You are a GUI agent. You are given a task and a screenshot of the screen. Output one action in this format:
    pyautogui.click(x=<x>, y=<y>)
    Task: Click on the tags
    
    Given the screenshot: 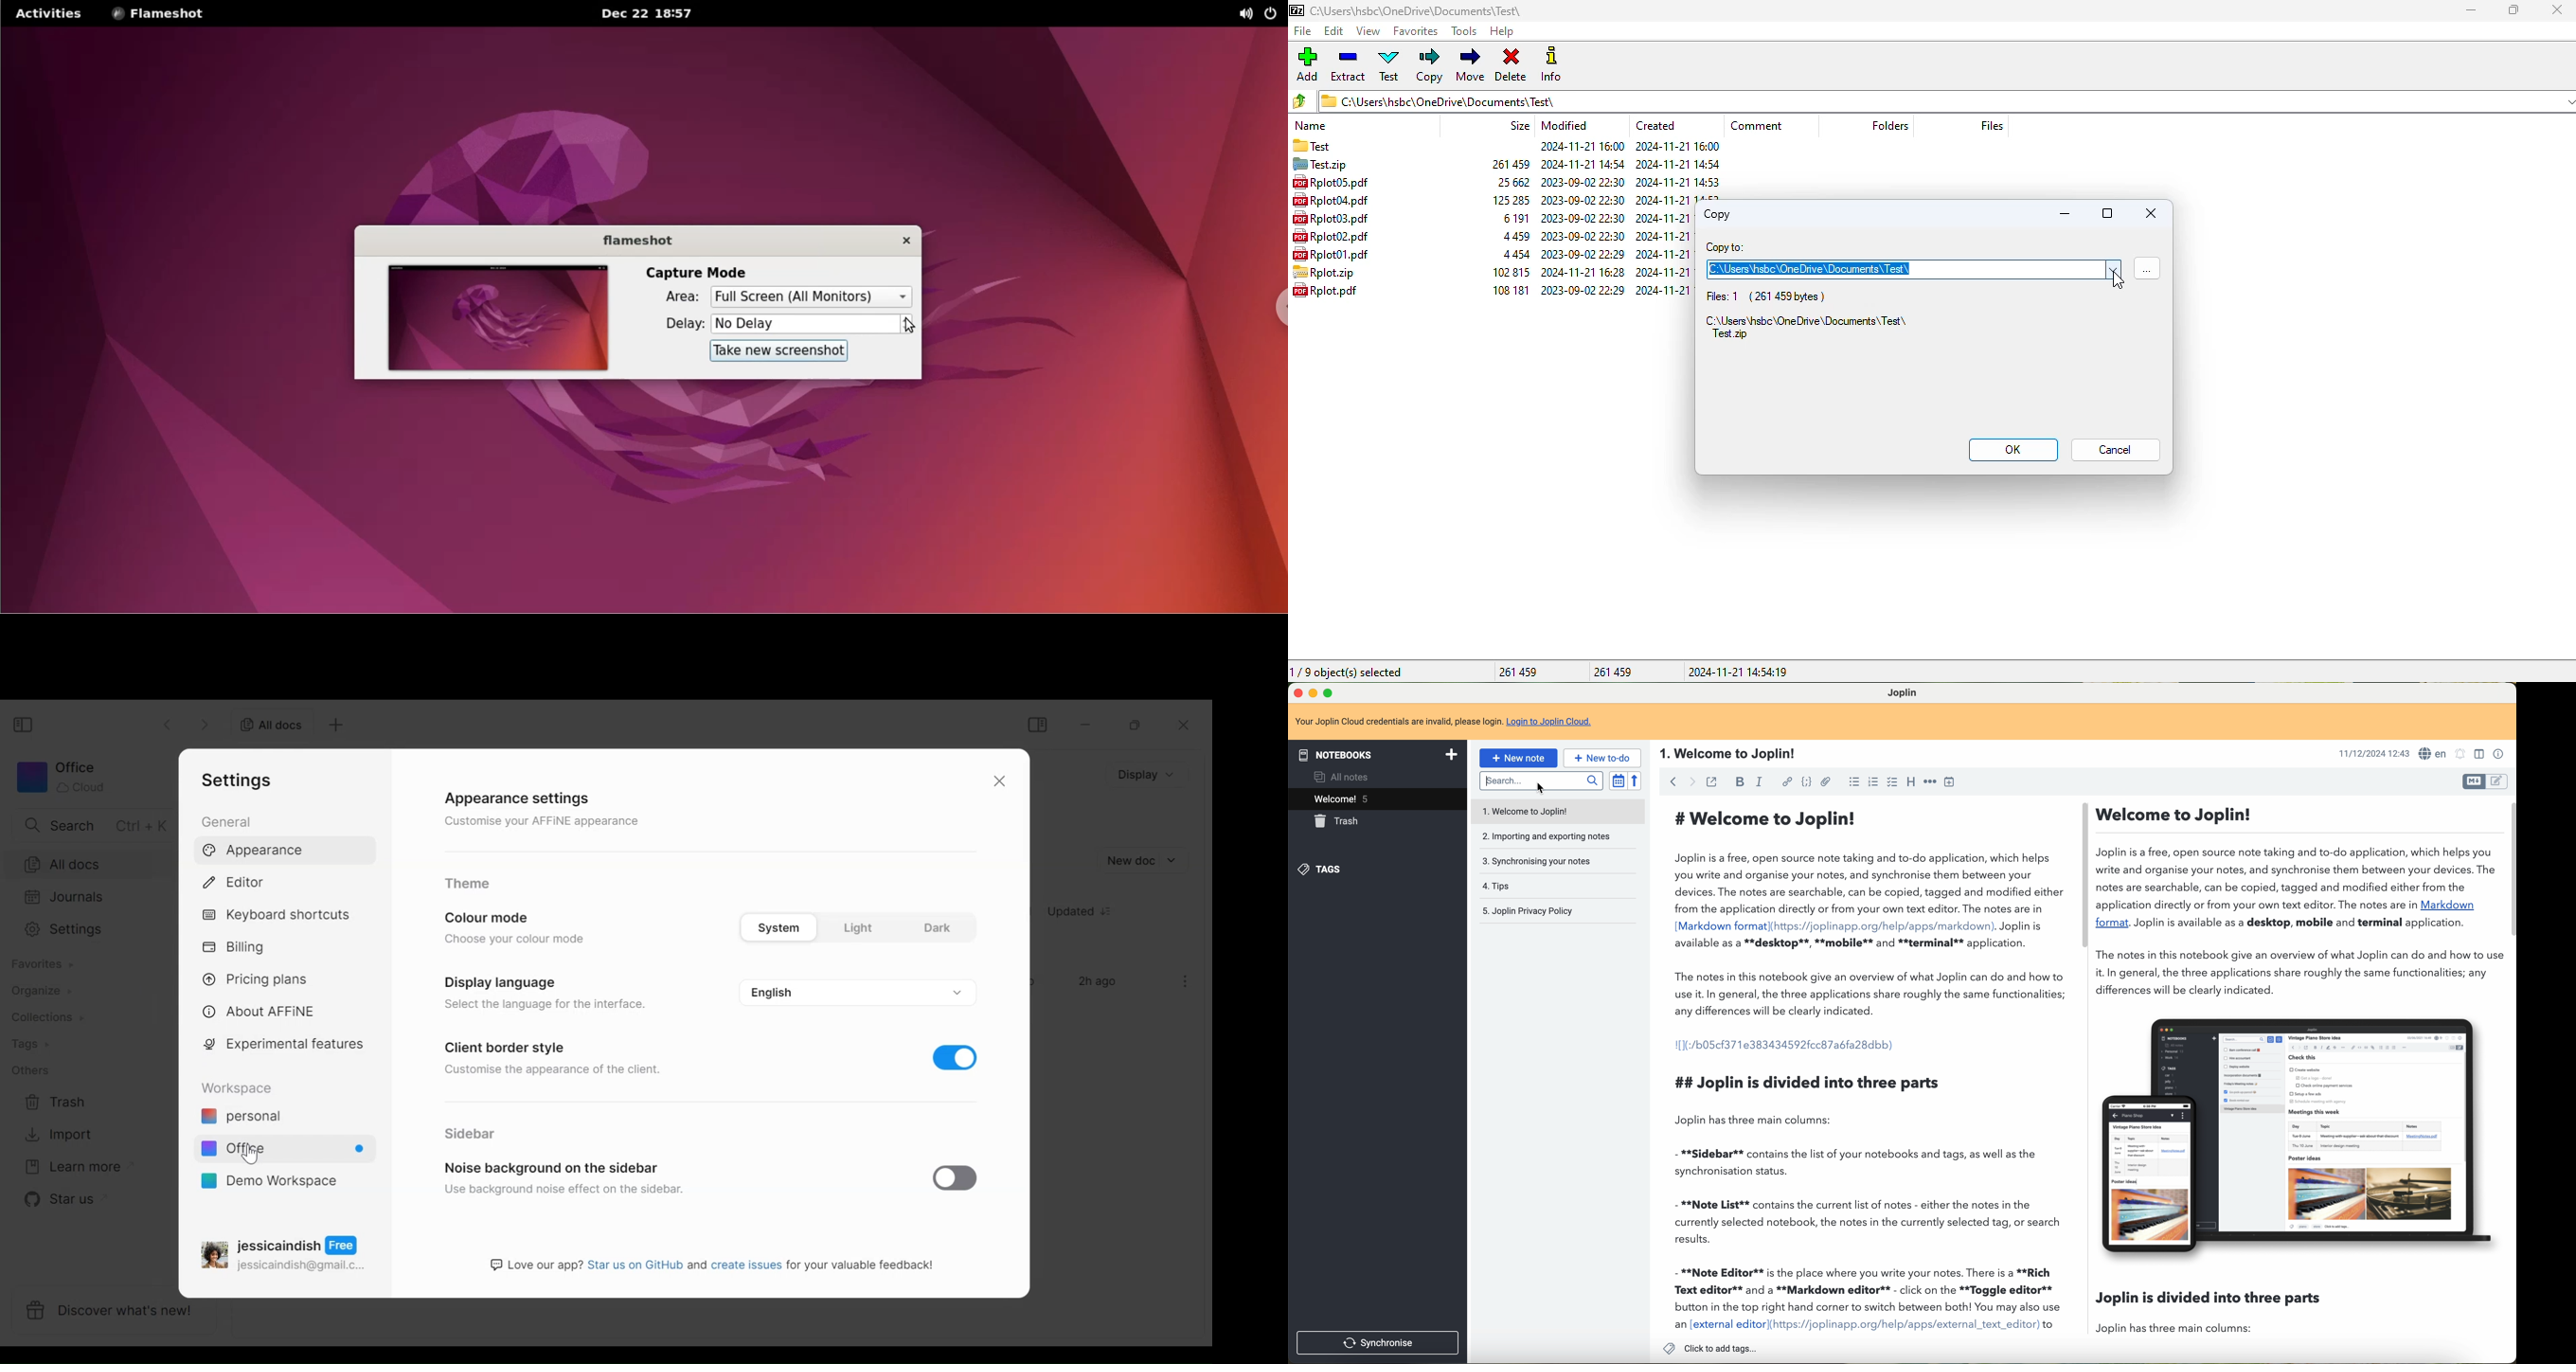 What is the action you would take?
    pyautogui.click(x=1322, y=869)
    